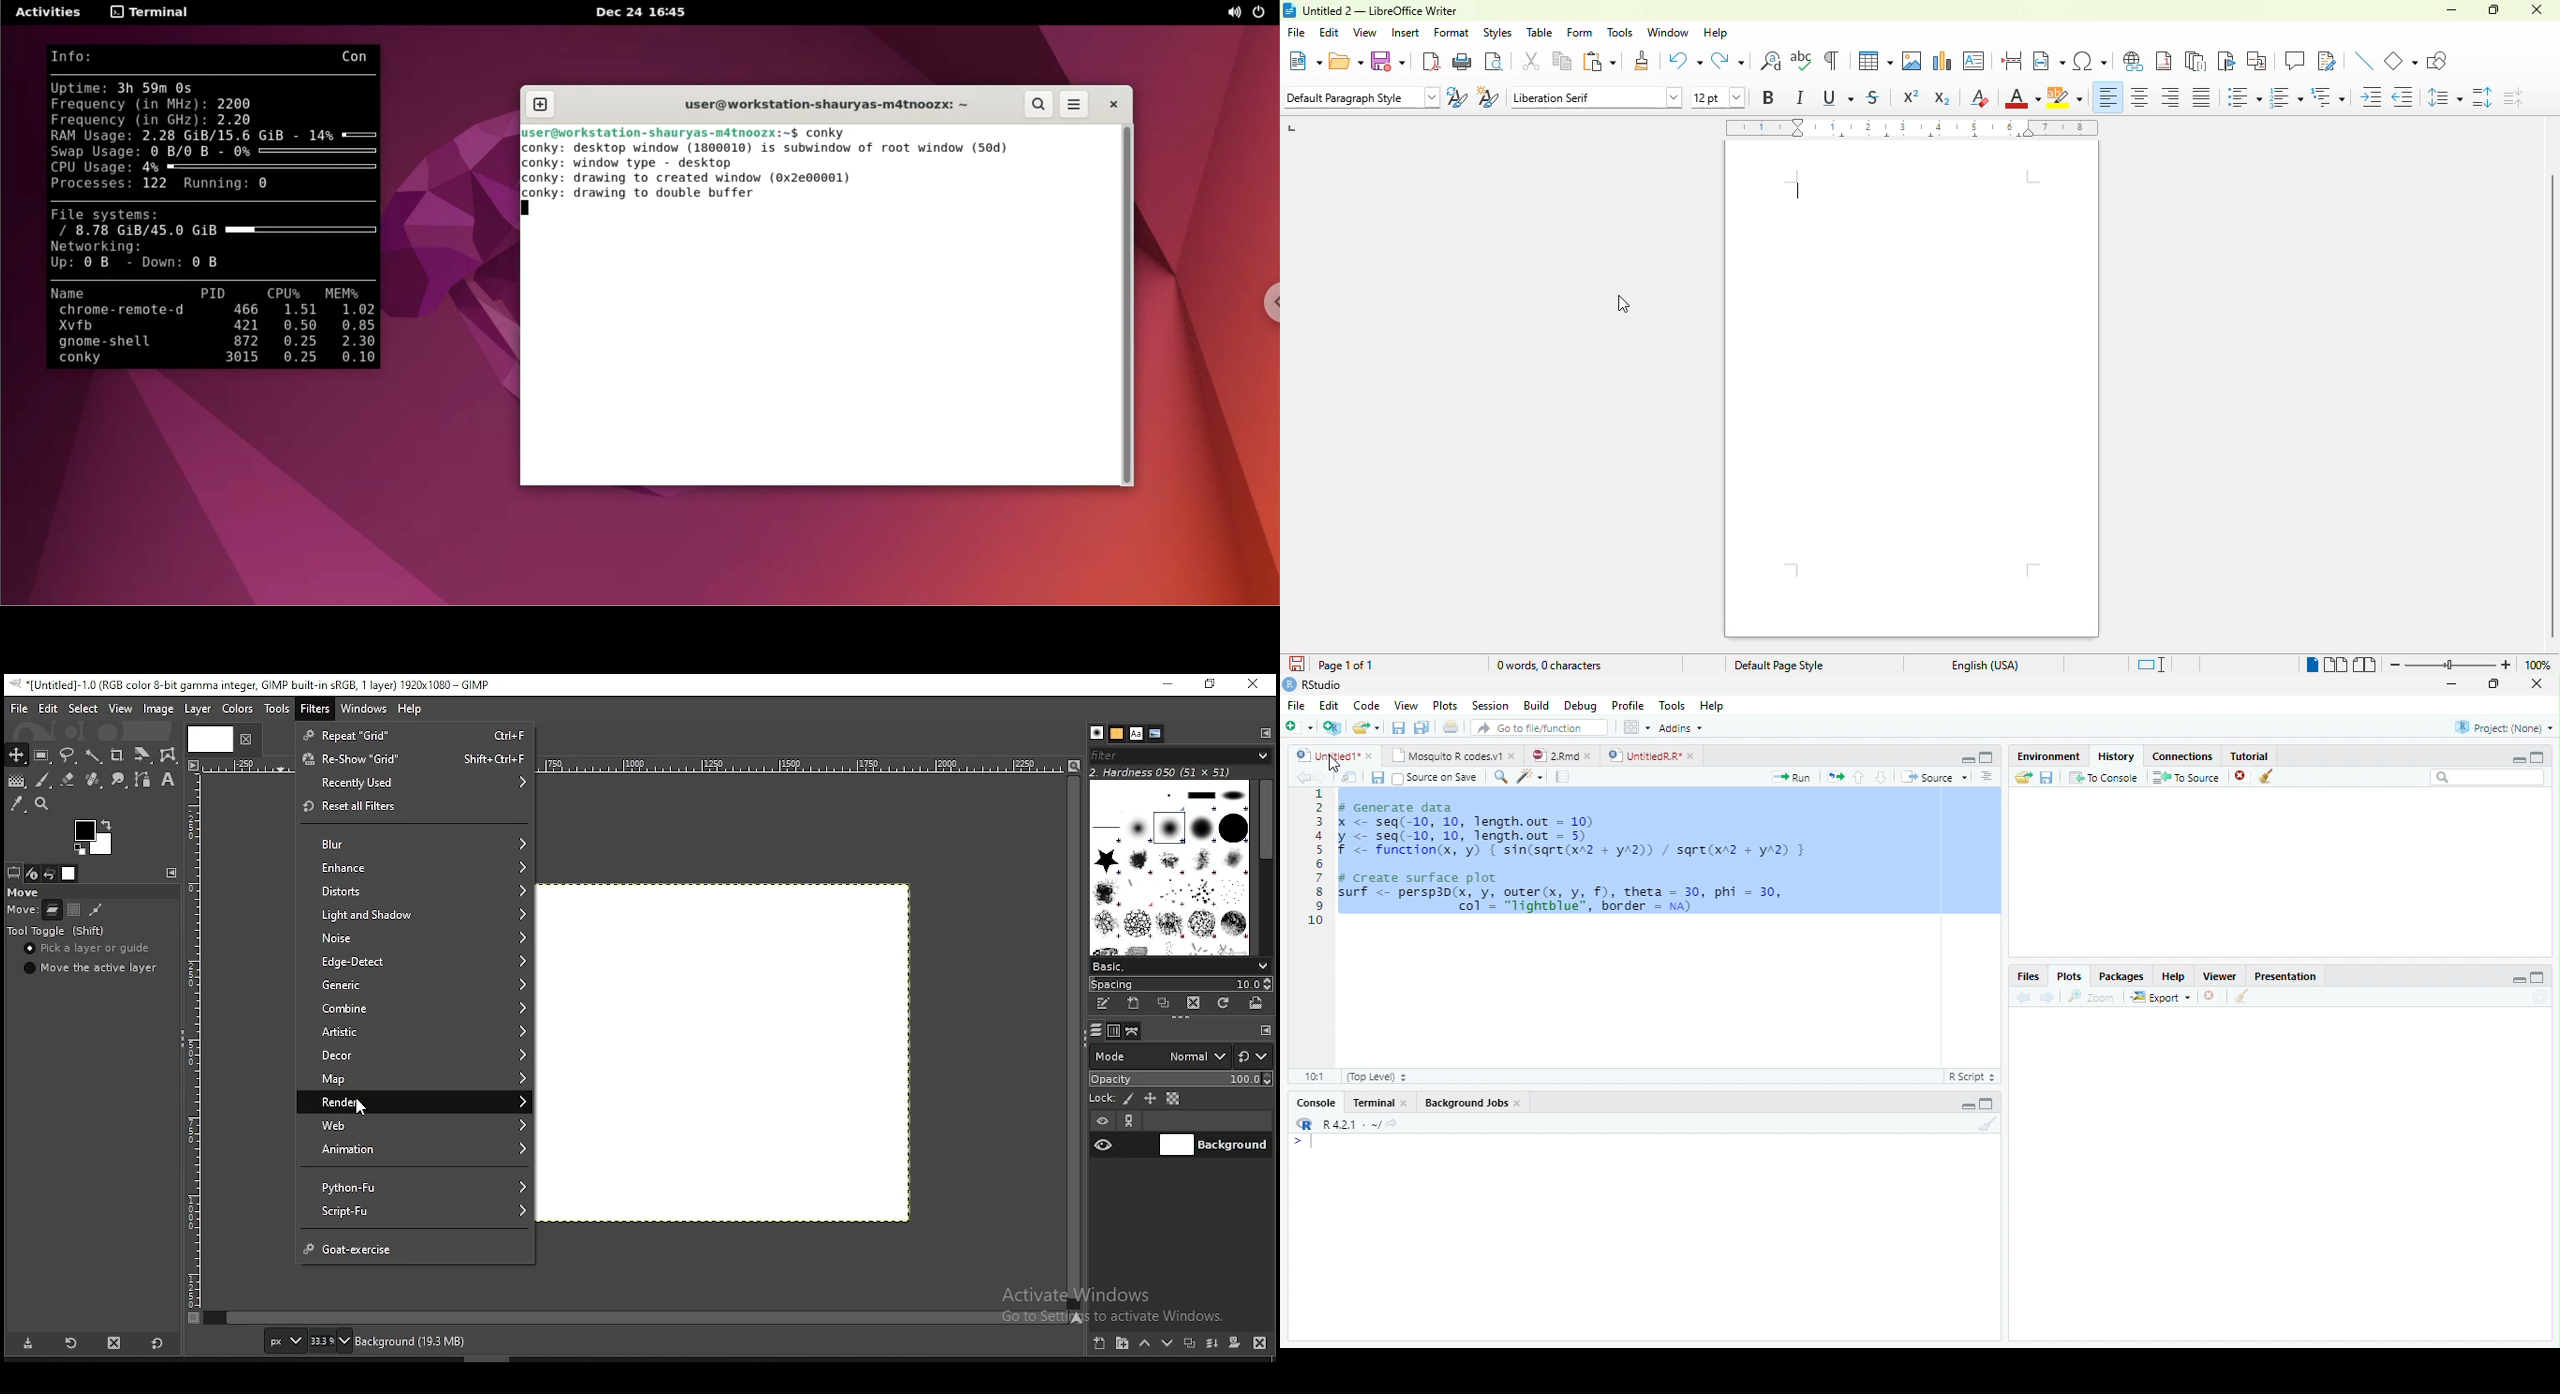  What do you see at coordinates (1351, 1124) in the screenshot?
I see `R 4.2.1 . ~/` at bounding box center [1351, 1124].